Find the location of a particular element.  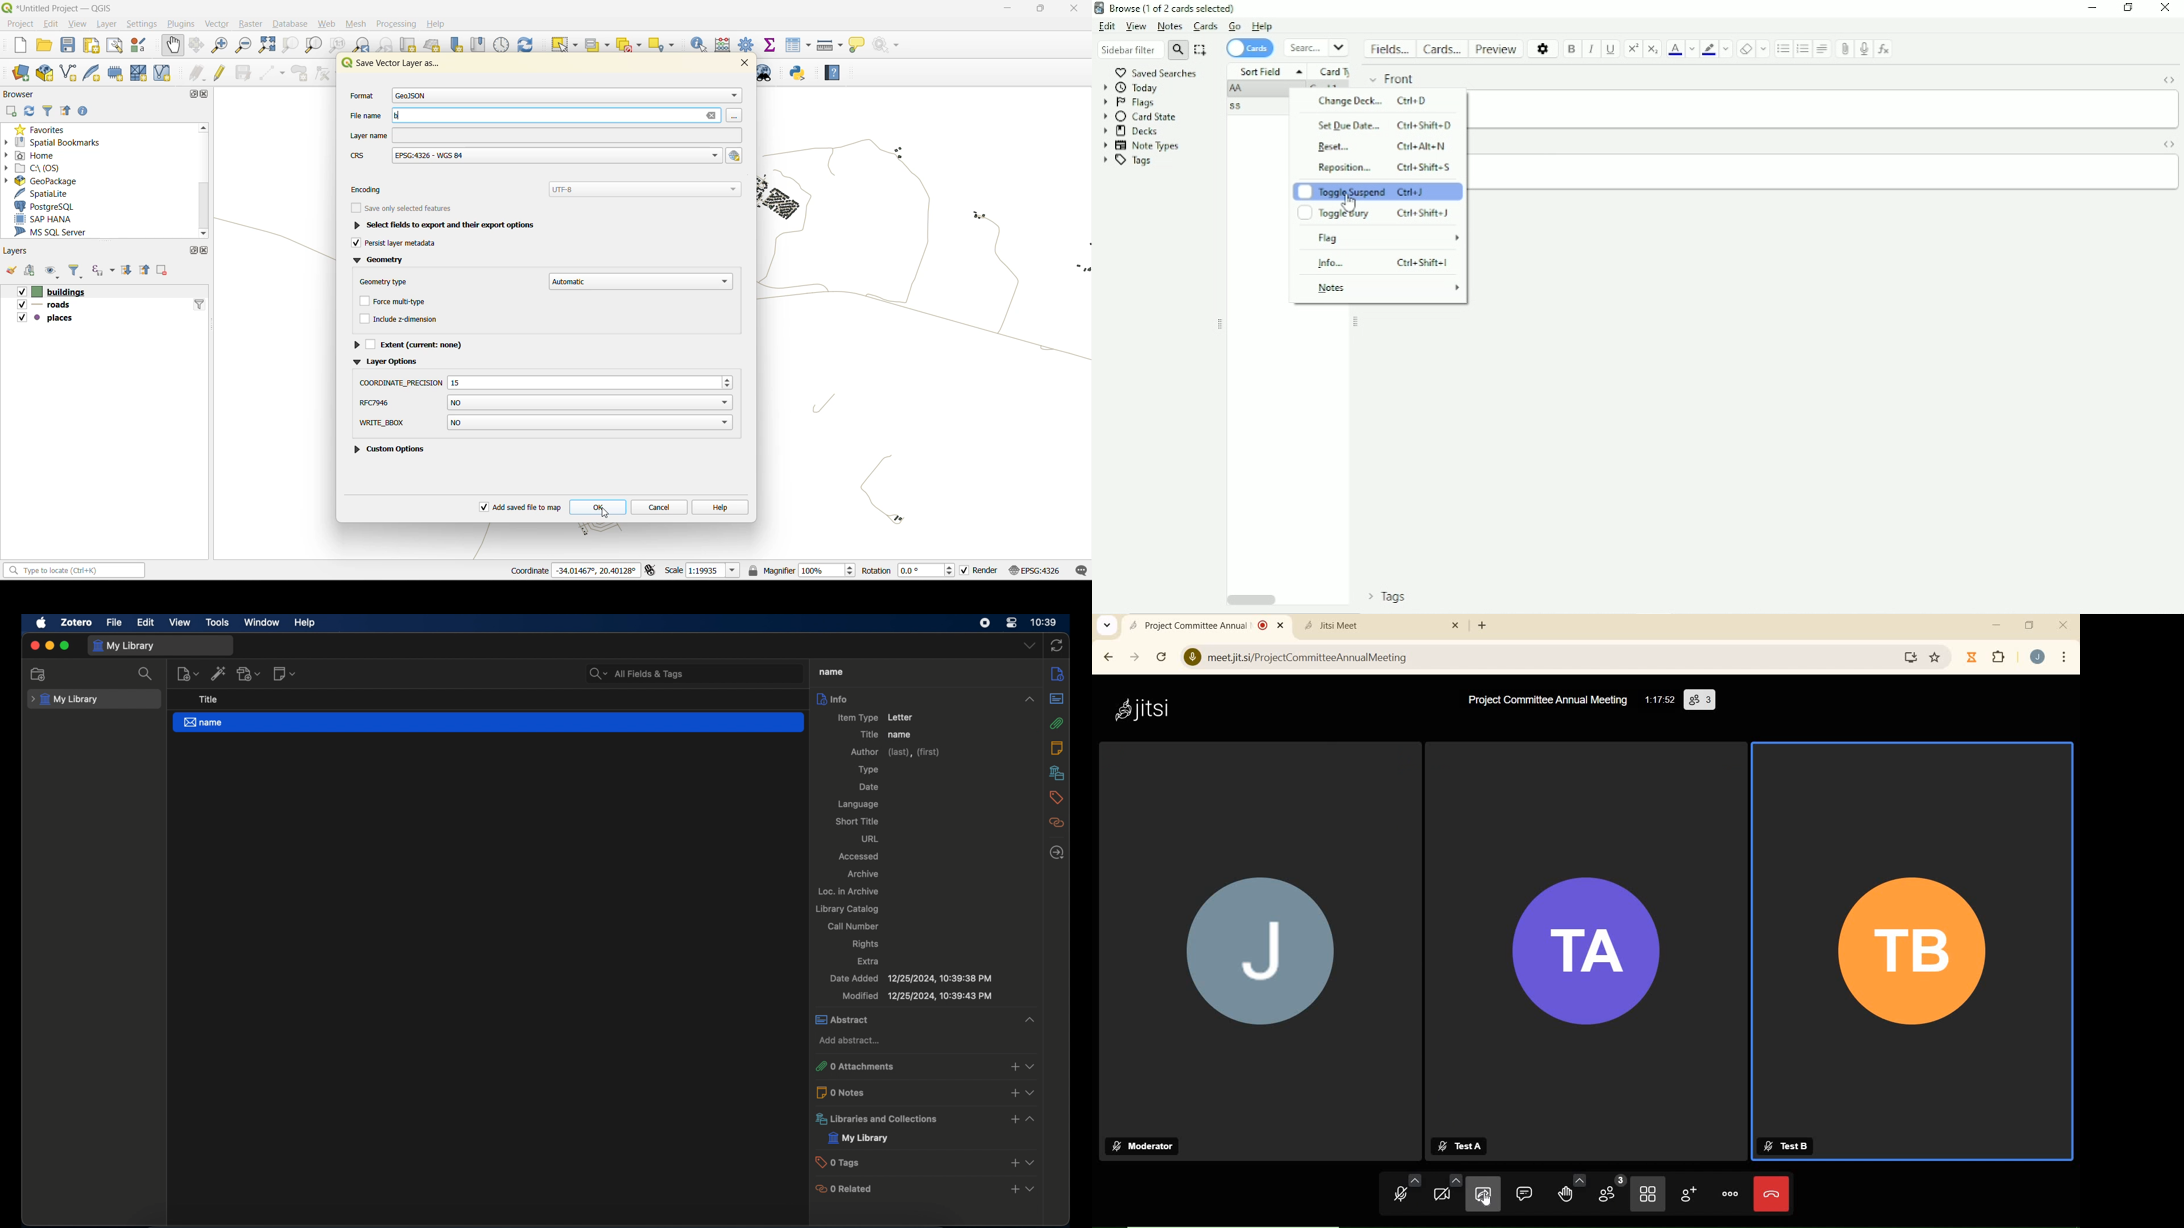

Options is located at coordinates (1544, 48).